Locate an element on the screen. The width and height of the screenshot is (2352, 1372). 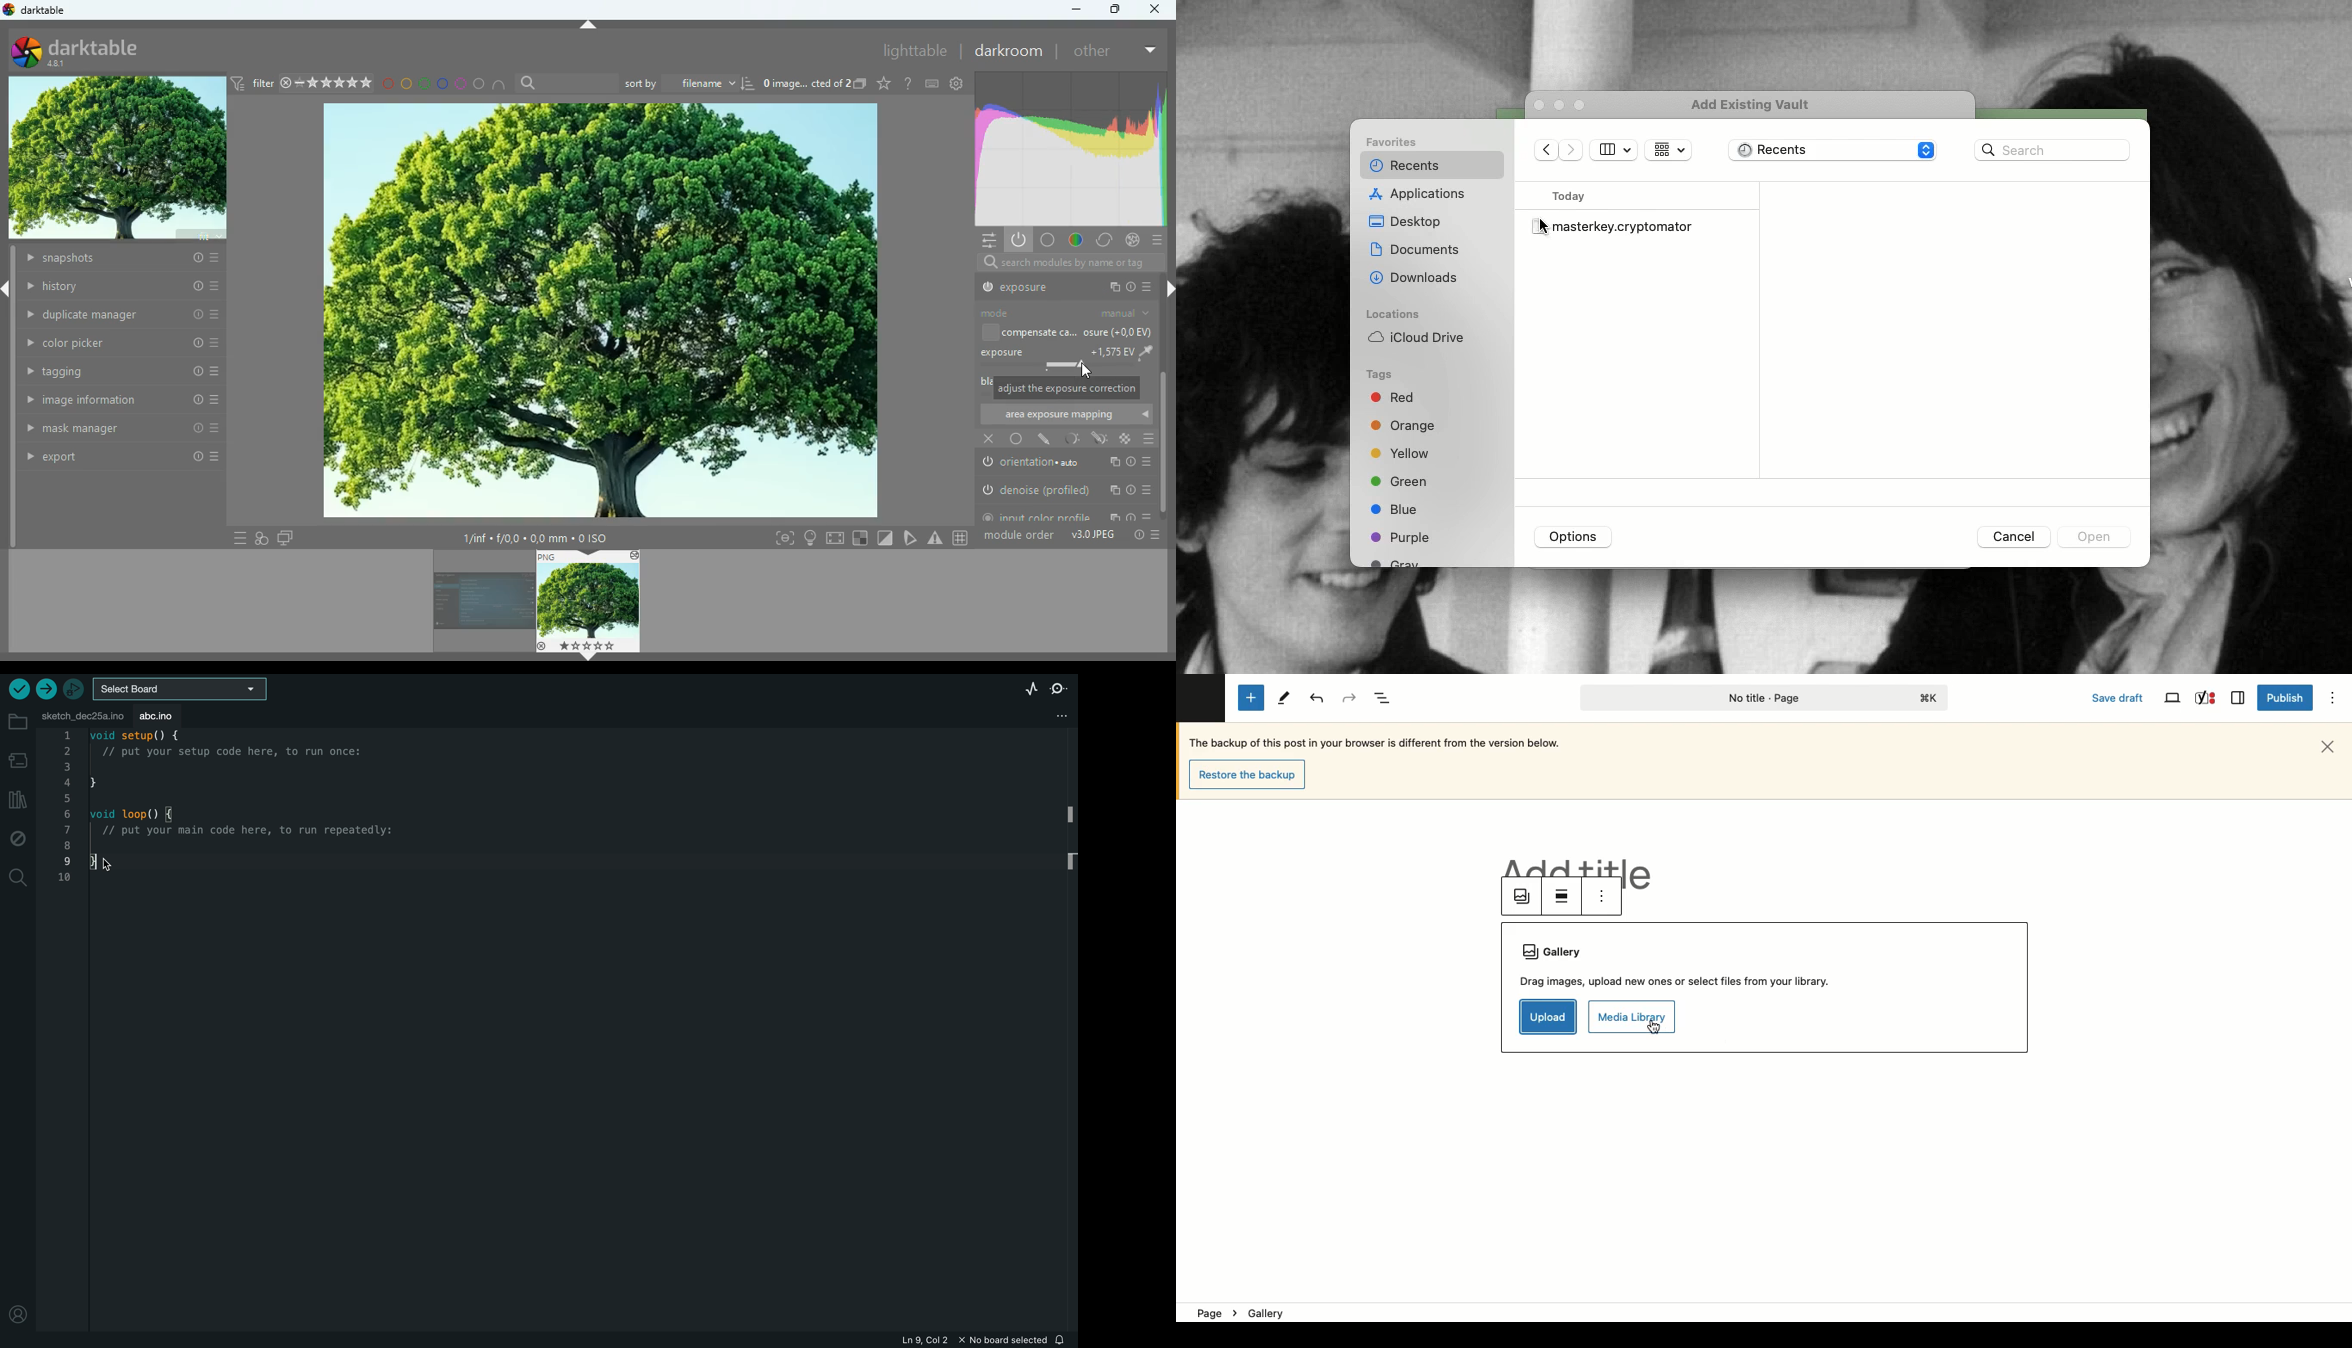
Sidebar is located at coordinates (2237, 698).